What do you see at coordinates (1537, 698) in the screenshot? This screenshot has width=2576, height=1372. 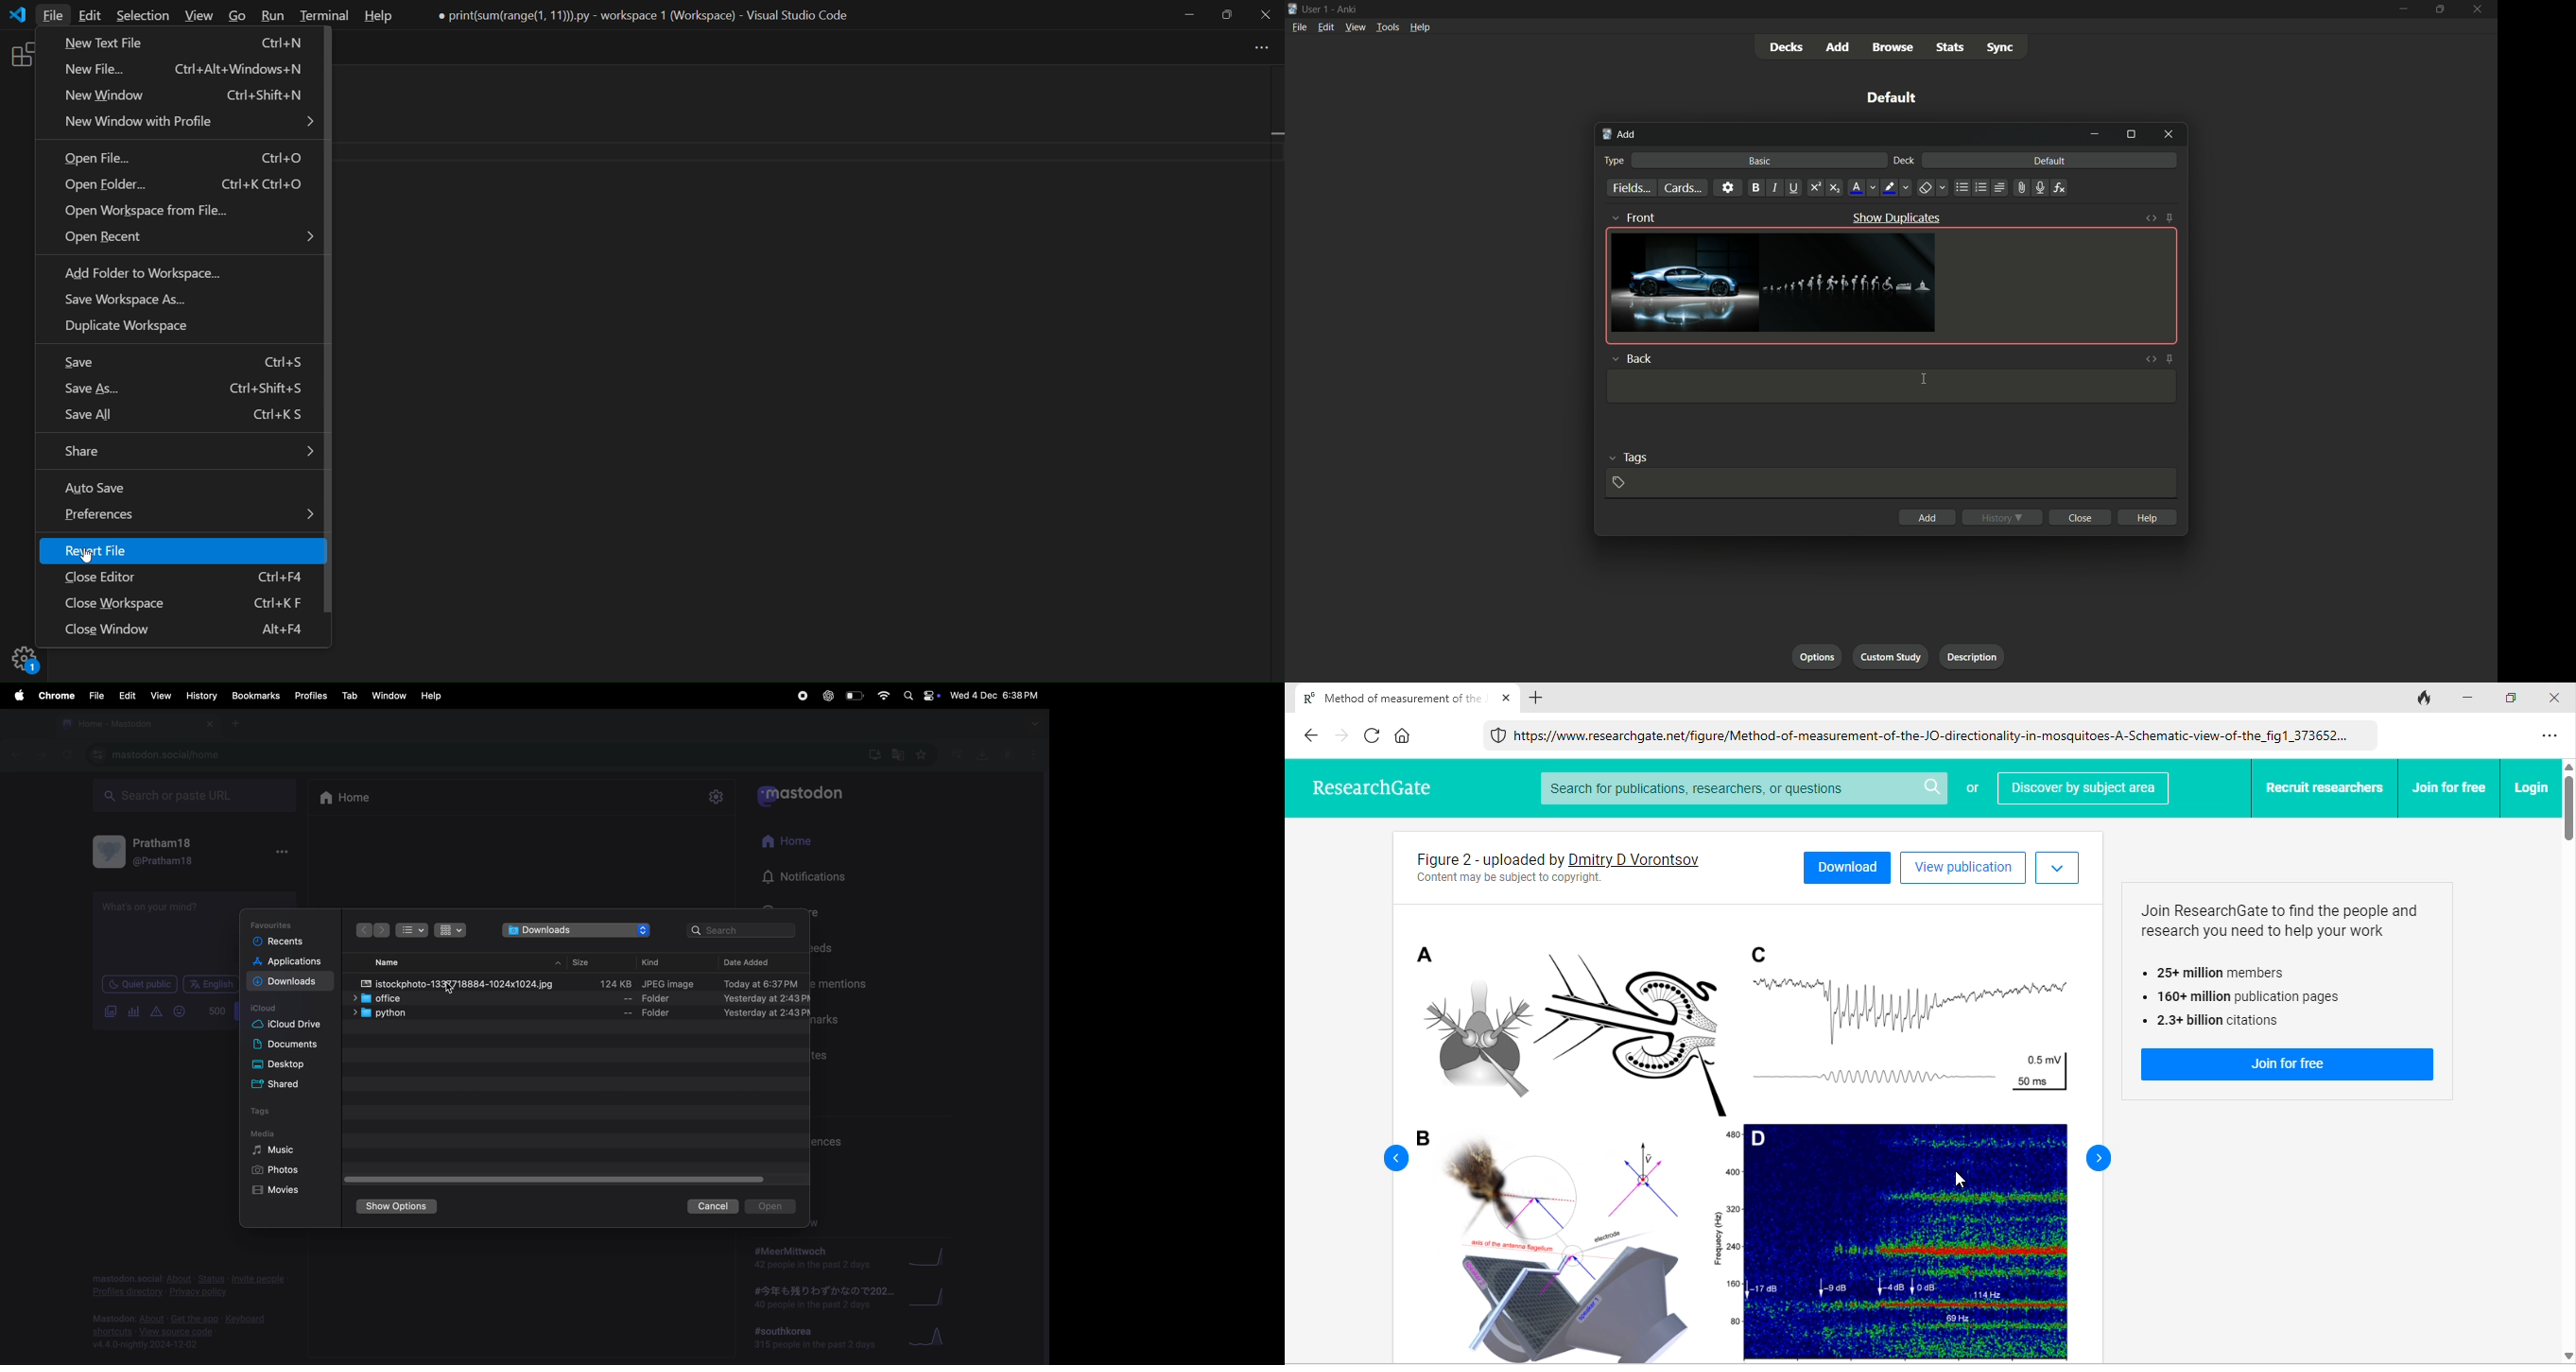 I see `add tab` at bounding box center [1537, 698].